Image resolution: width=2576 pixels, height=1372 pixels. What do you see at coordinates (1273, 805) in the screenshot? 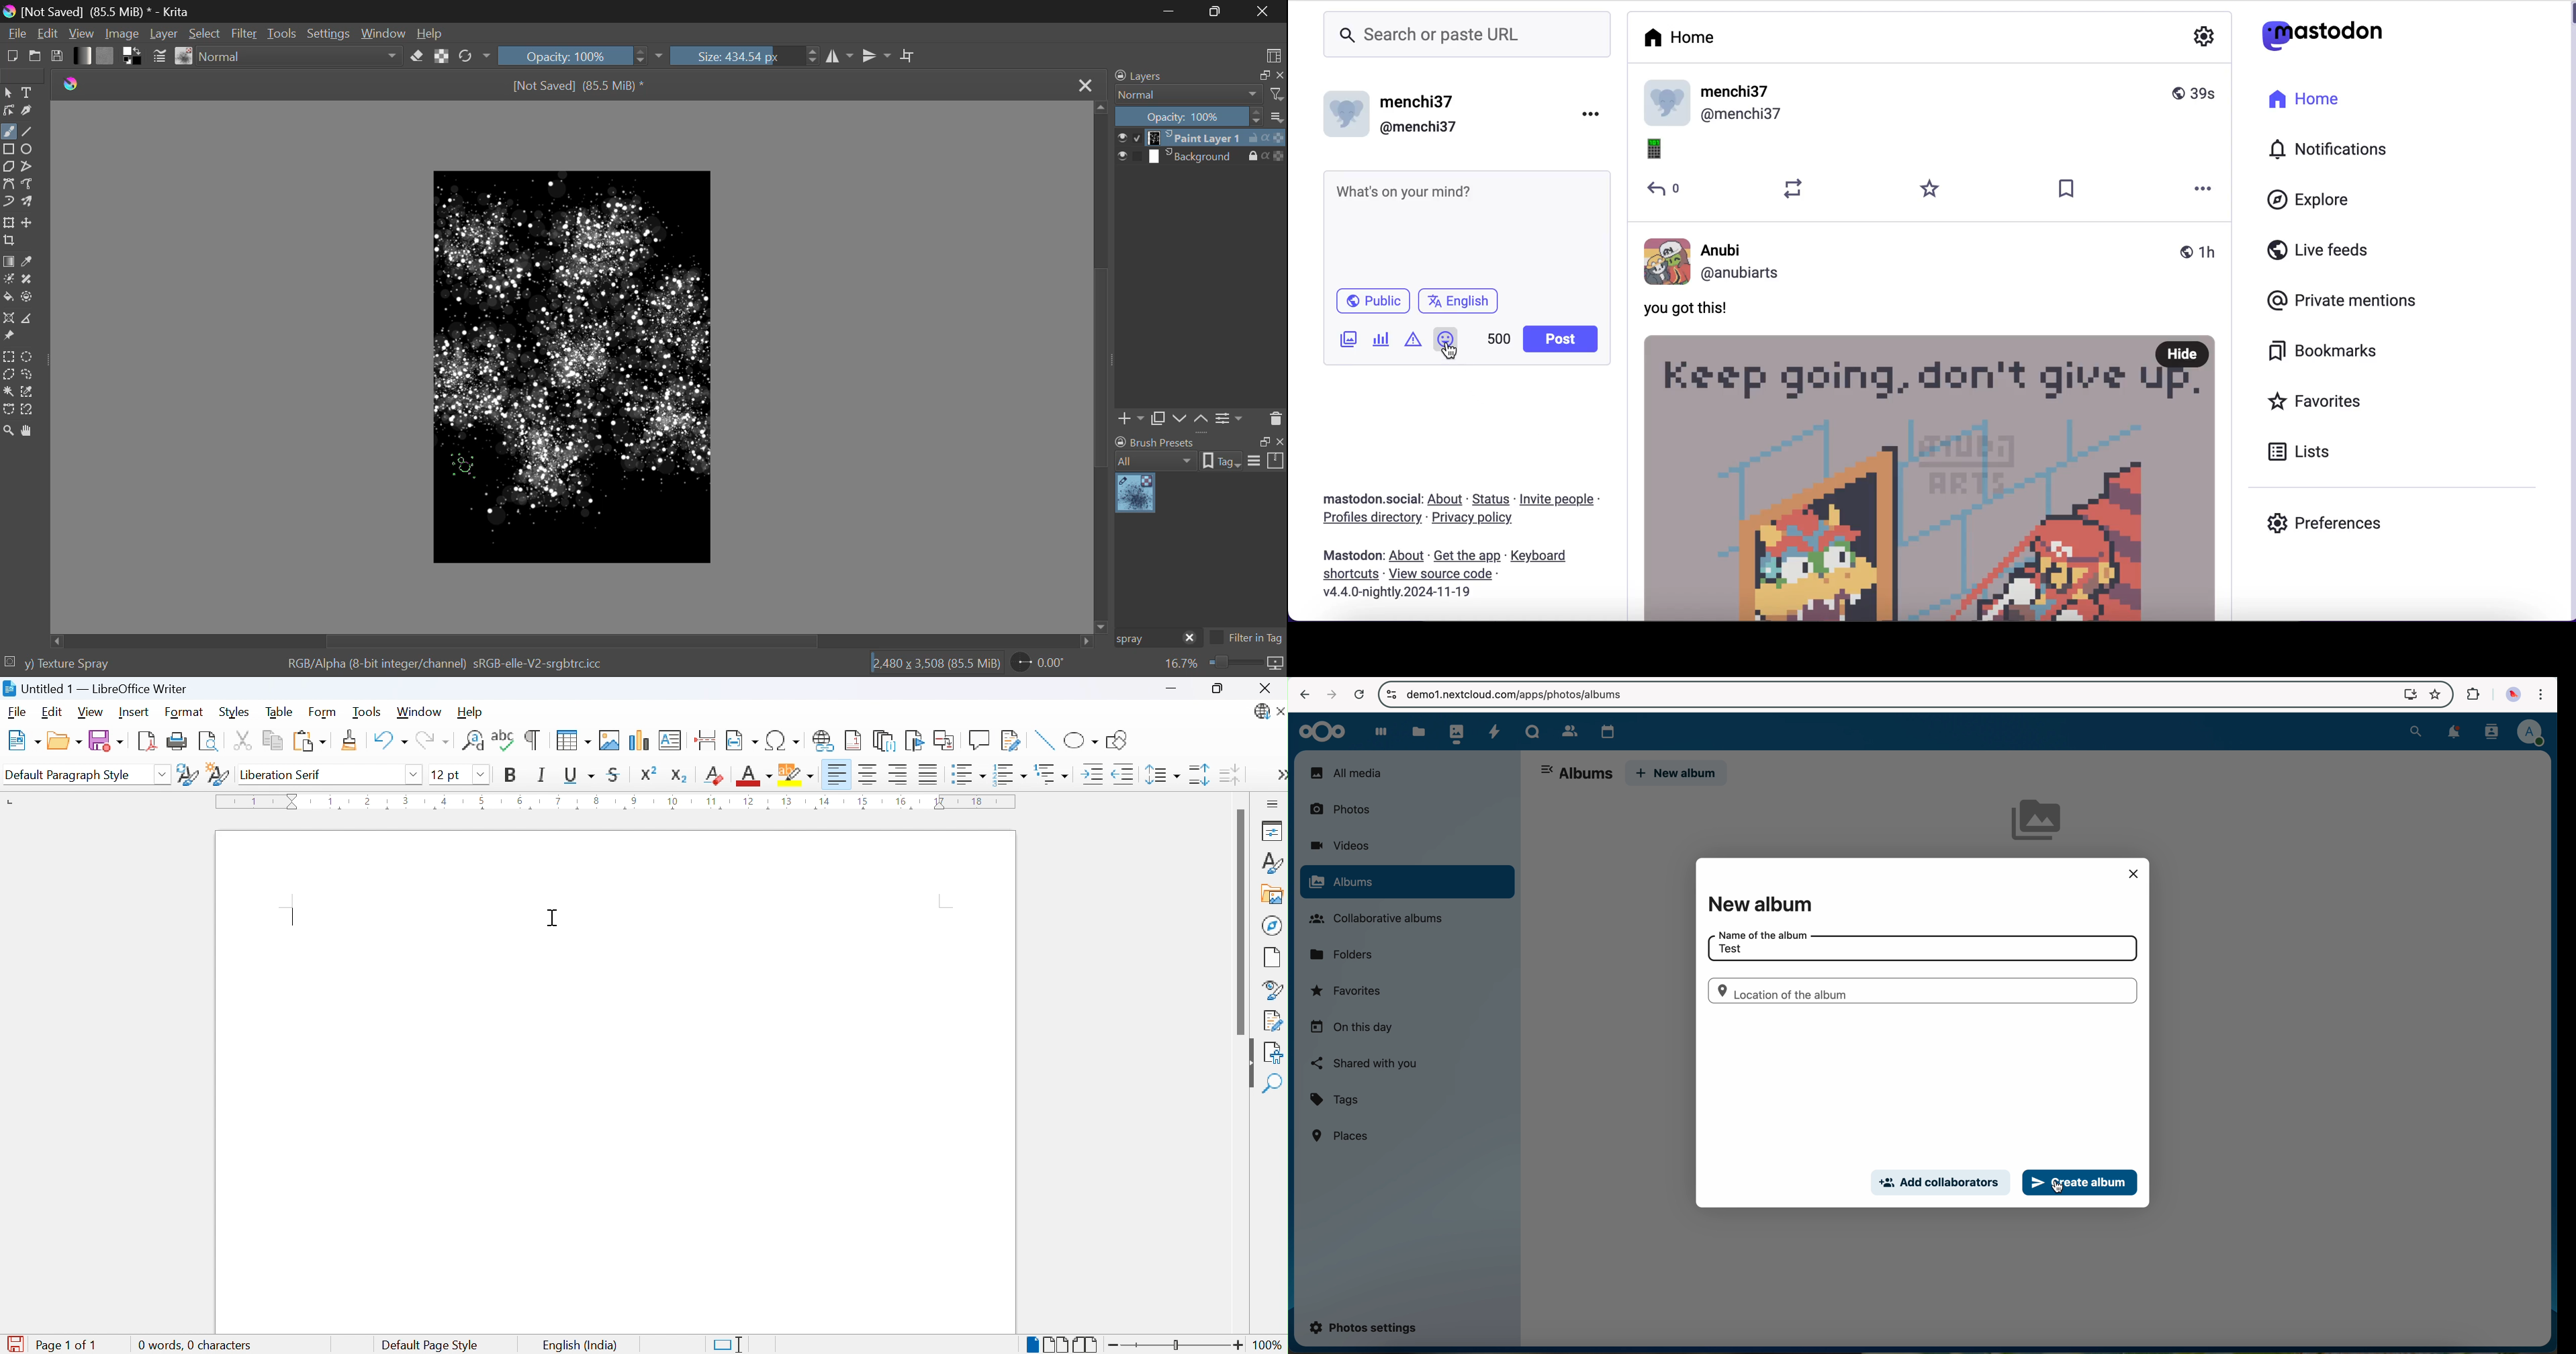
I see `Sidebar settings` at bounding box center [1273, 805].